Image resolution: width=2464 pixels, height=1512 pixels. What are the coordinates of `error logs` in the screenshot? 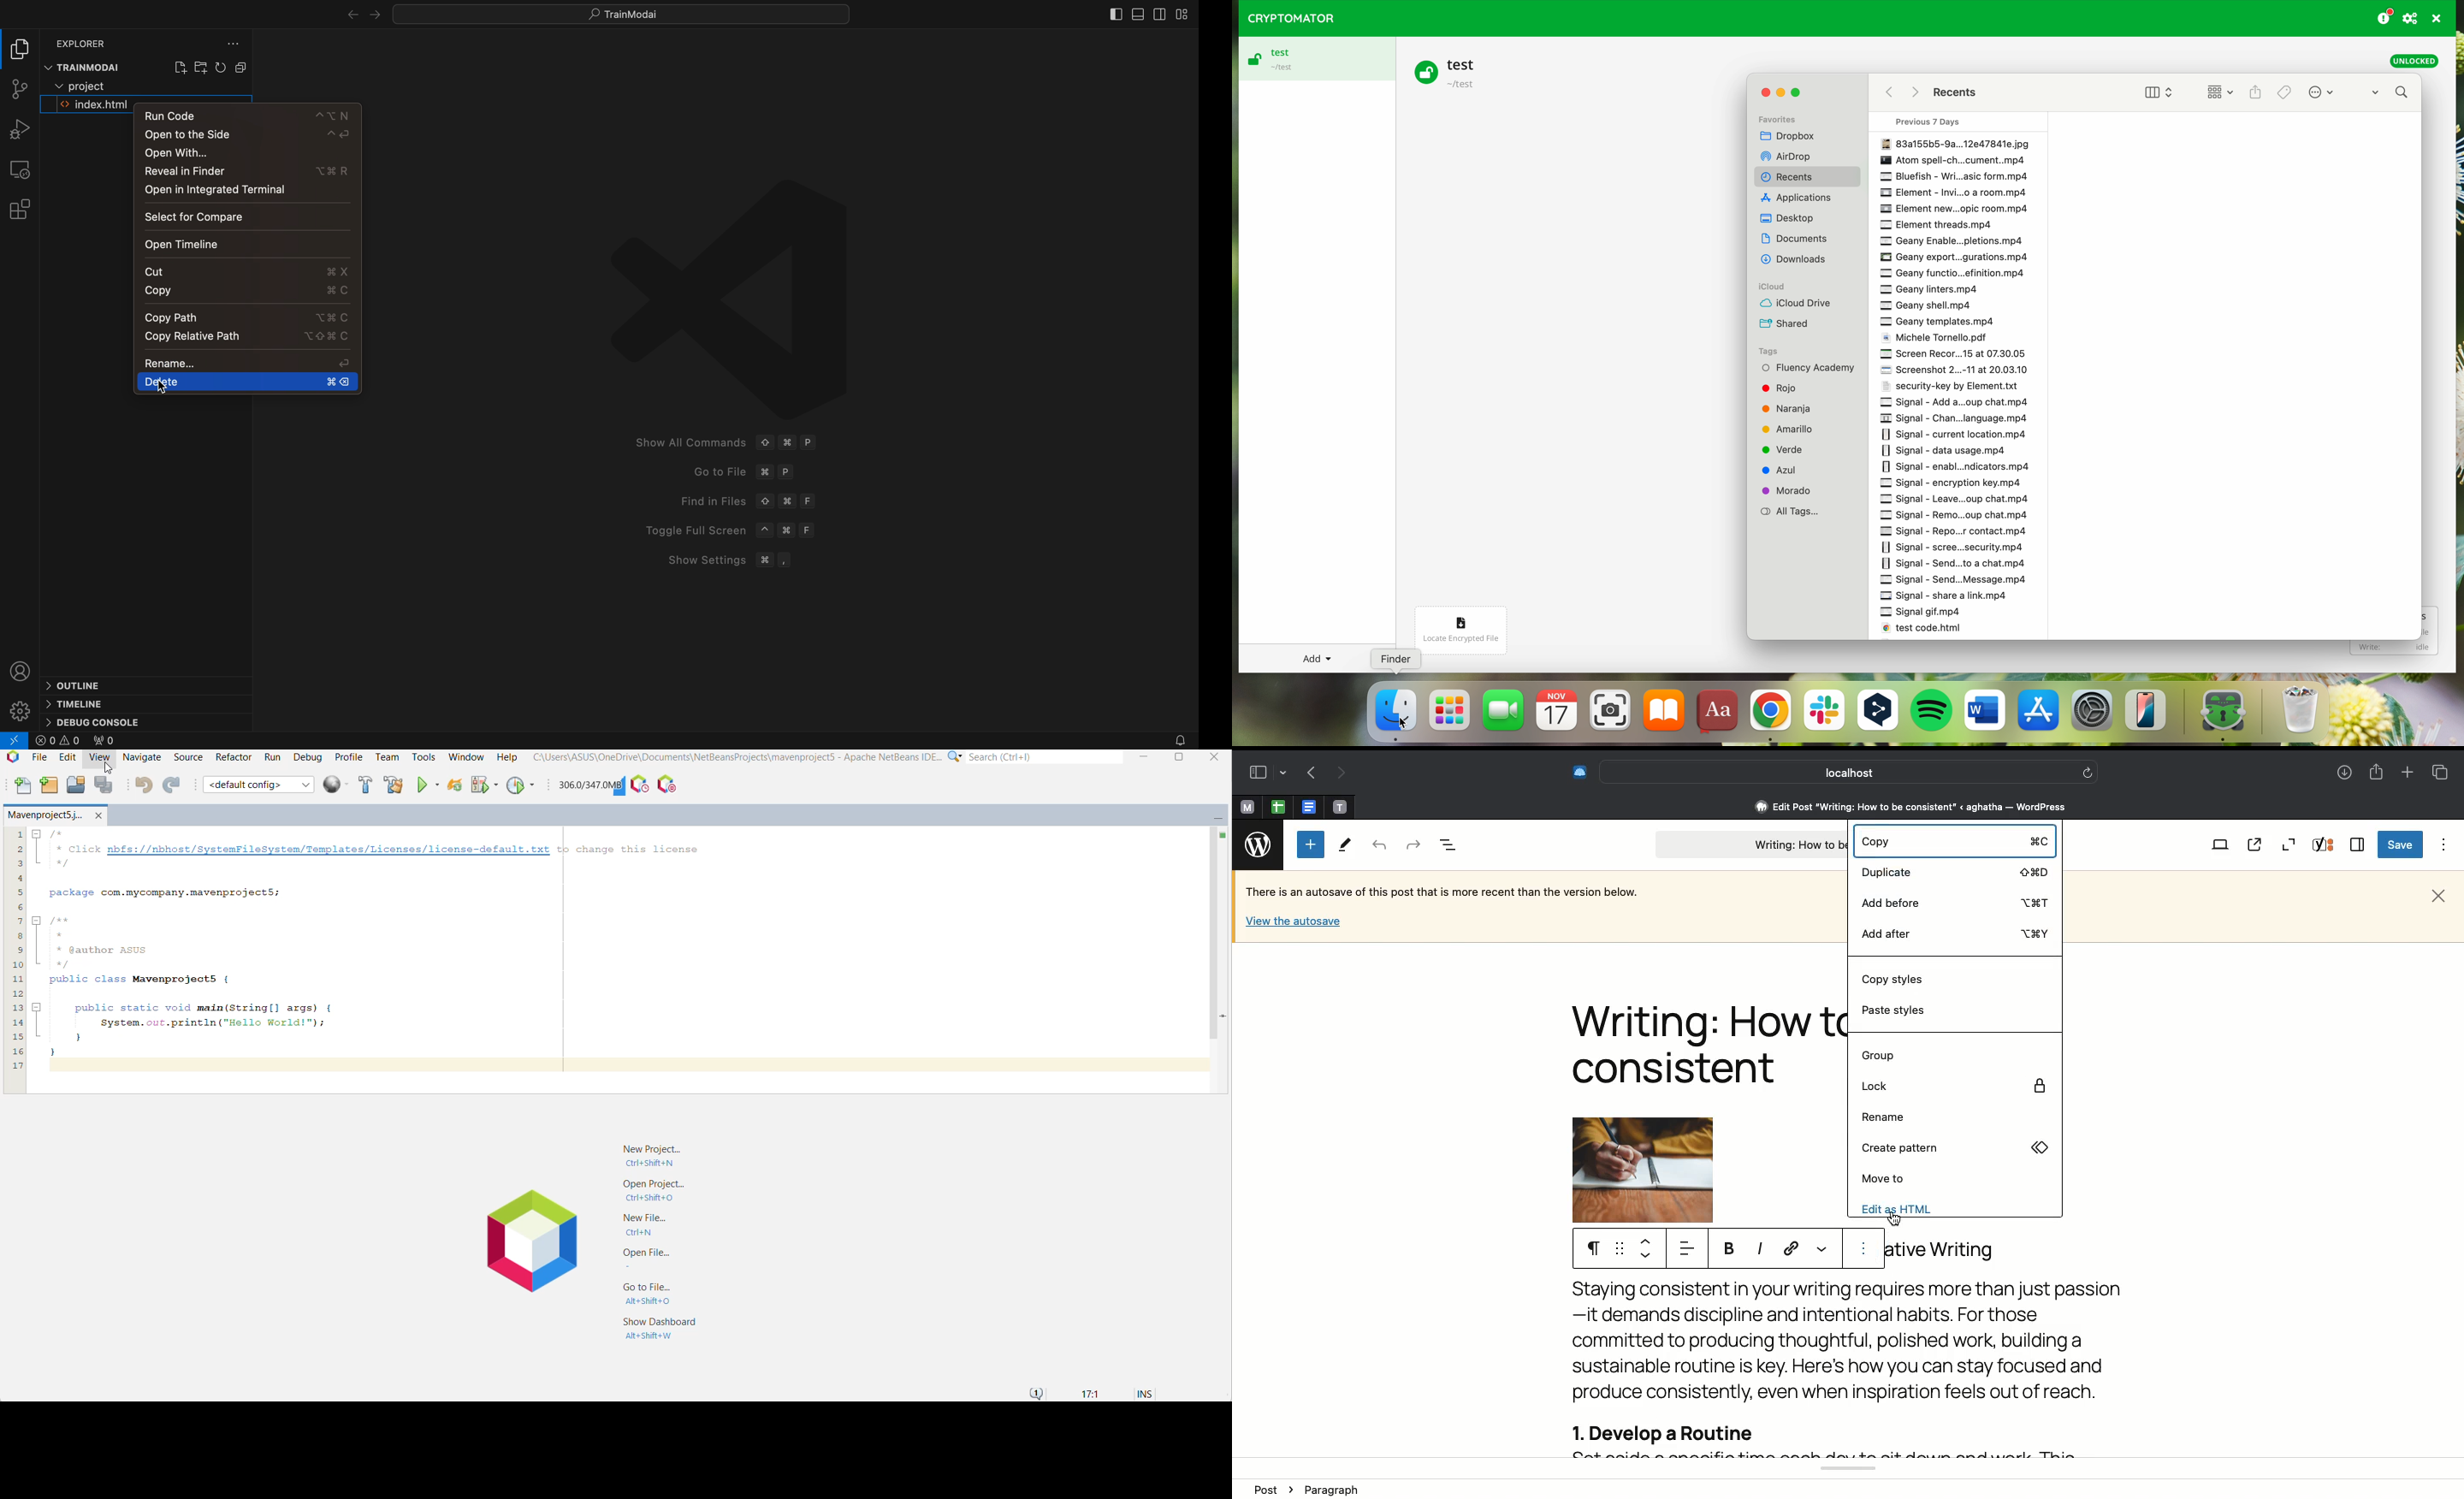 It's located at (15, 740).